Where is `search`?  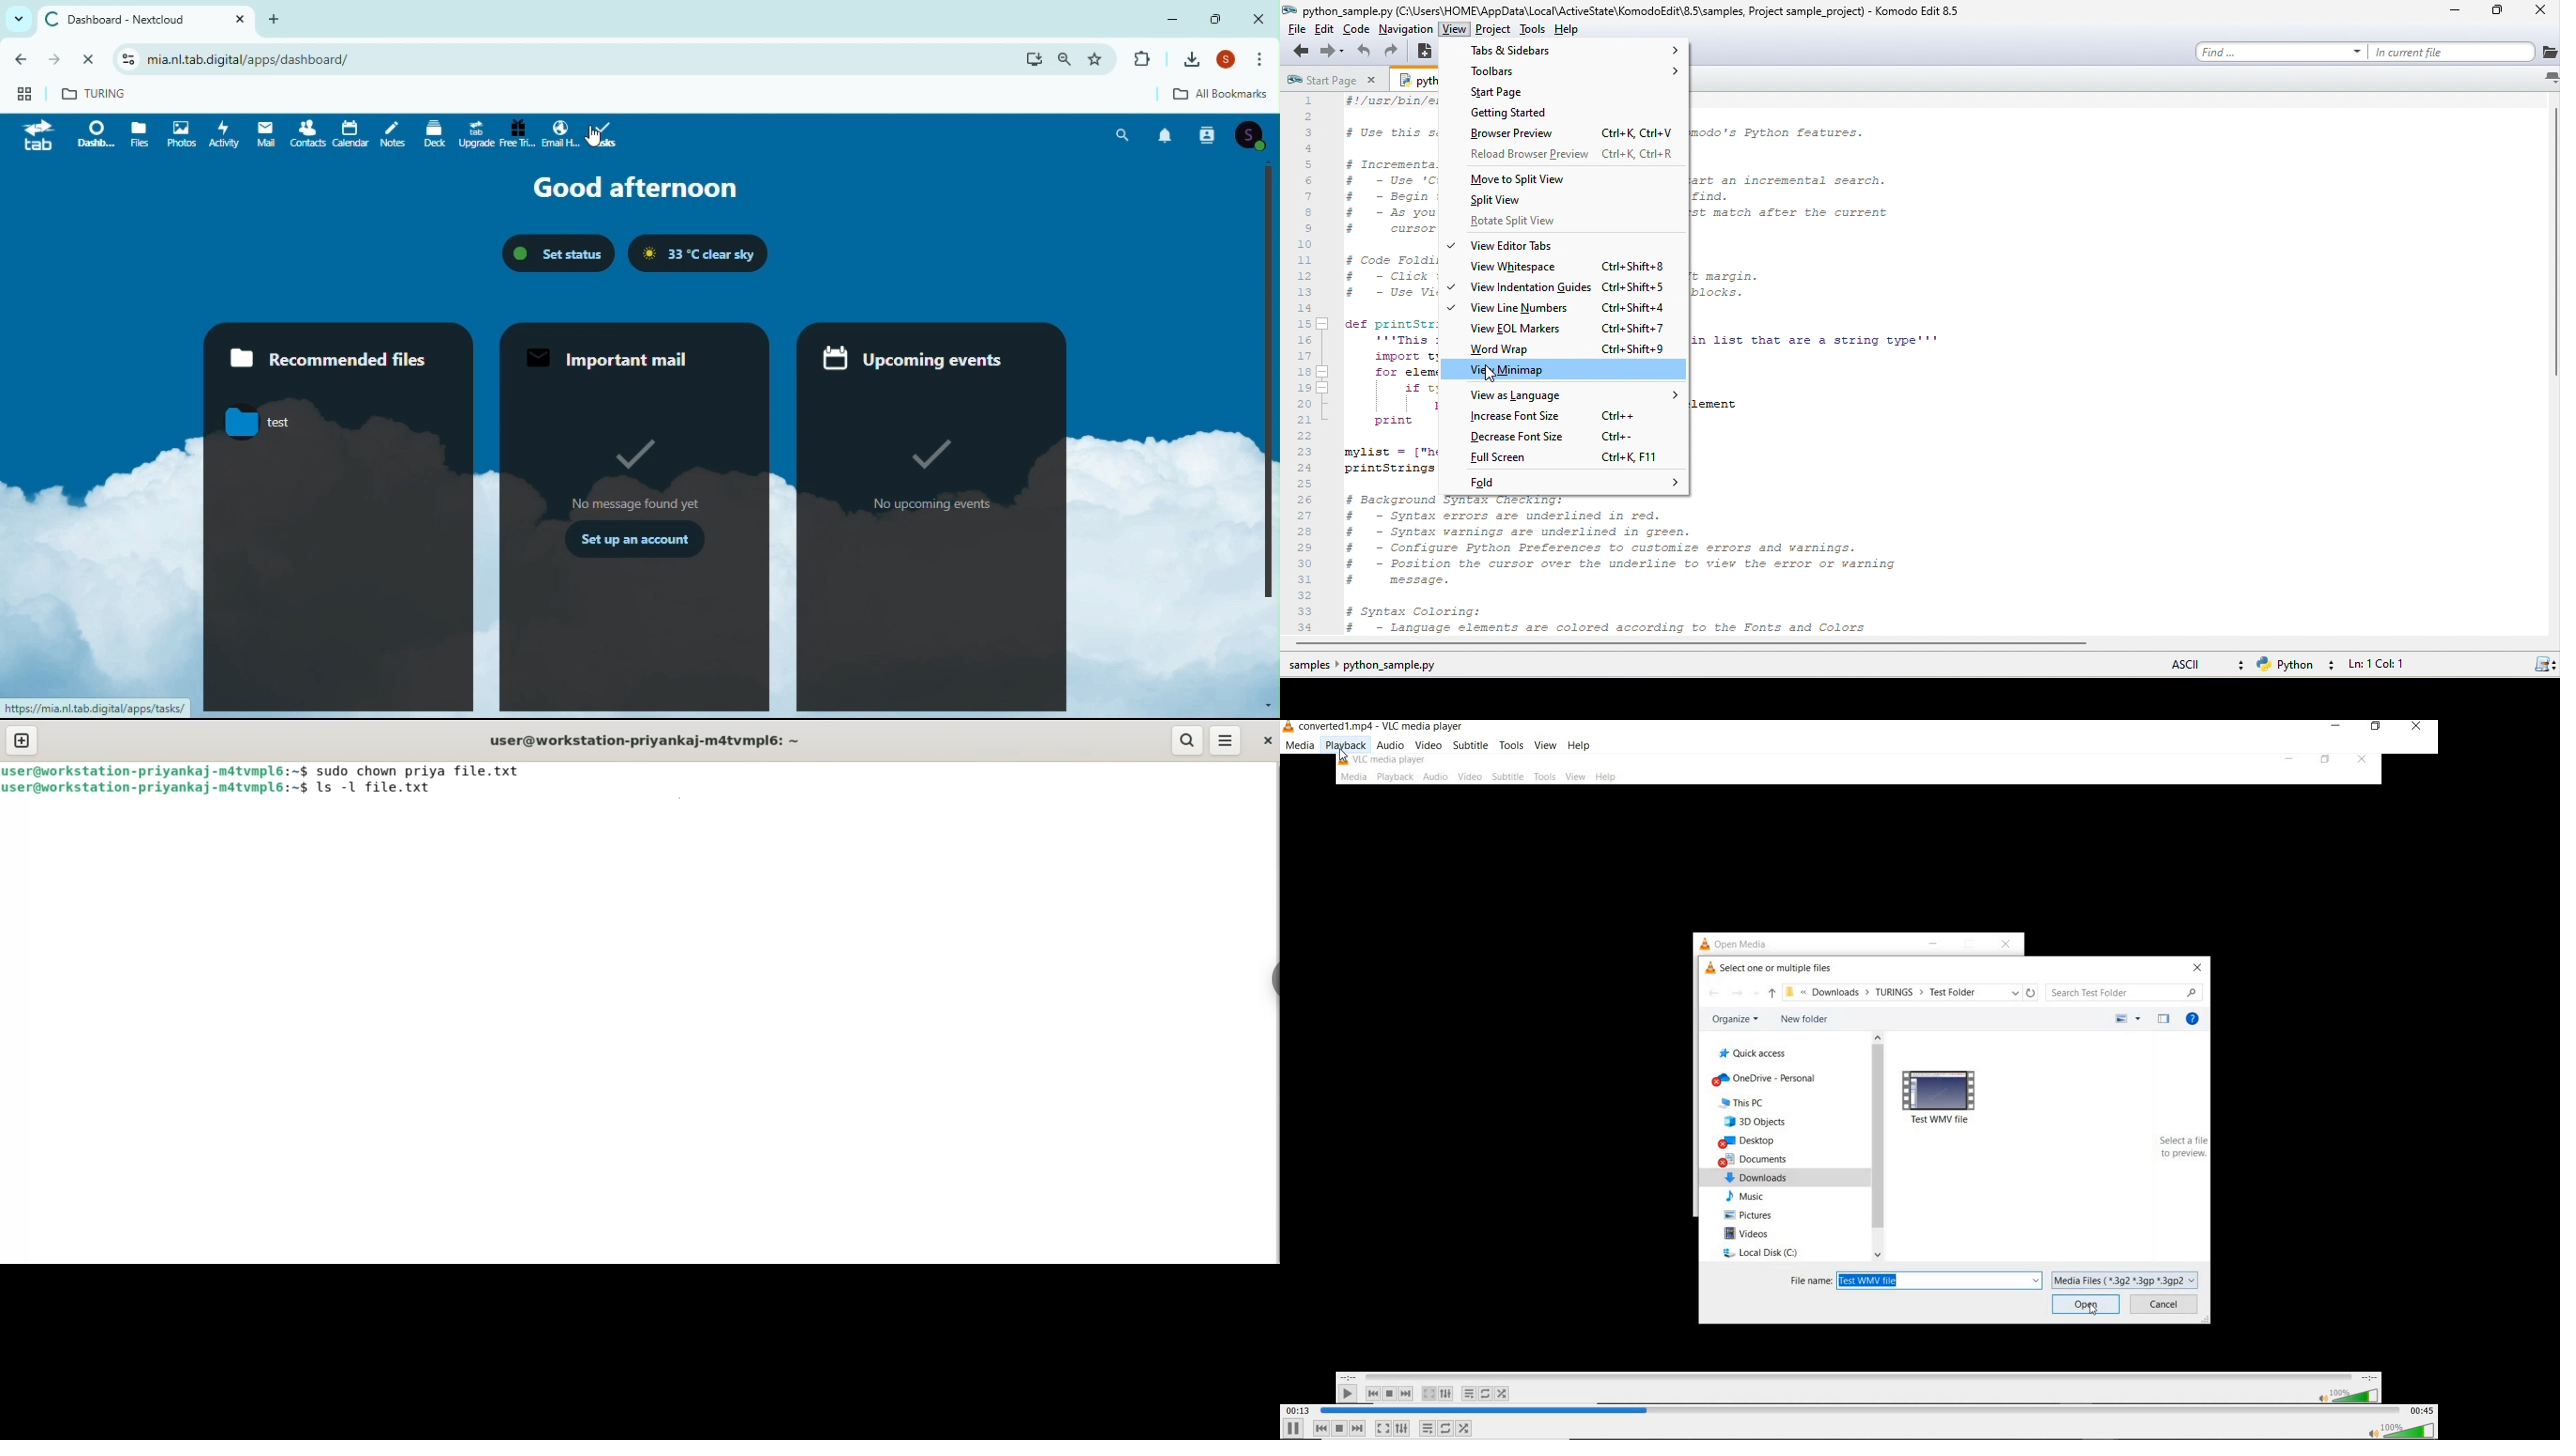
search is located at coordinates (1187, 741).